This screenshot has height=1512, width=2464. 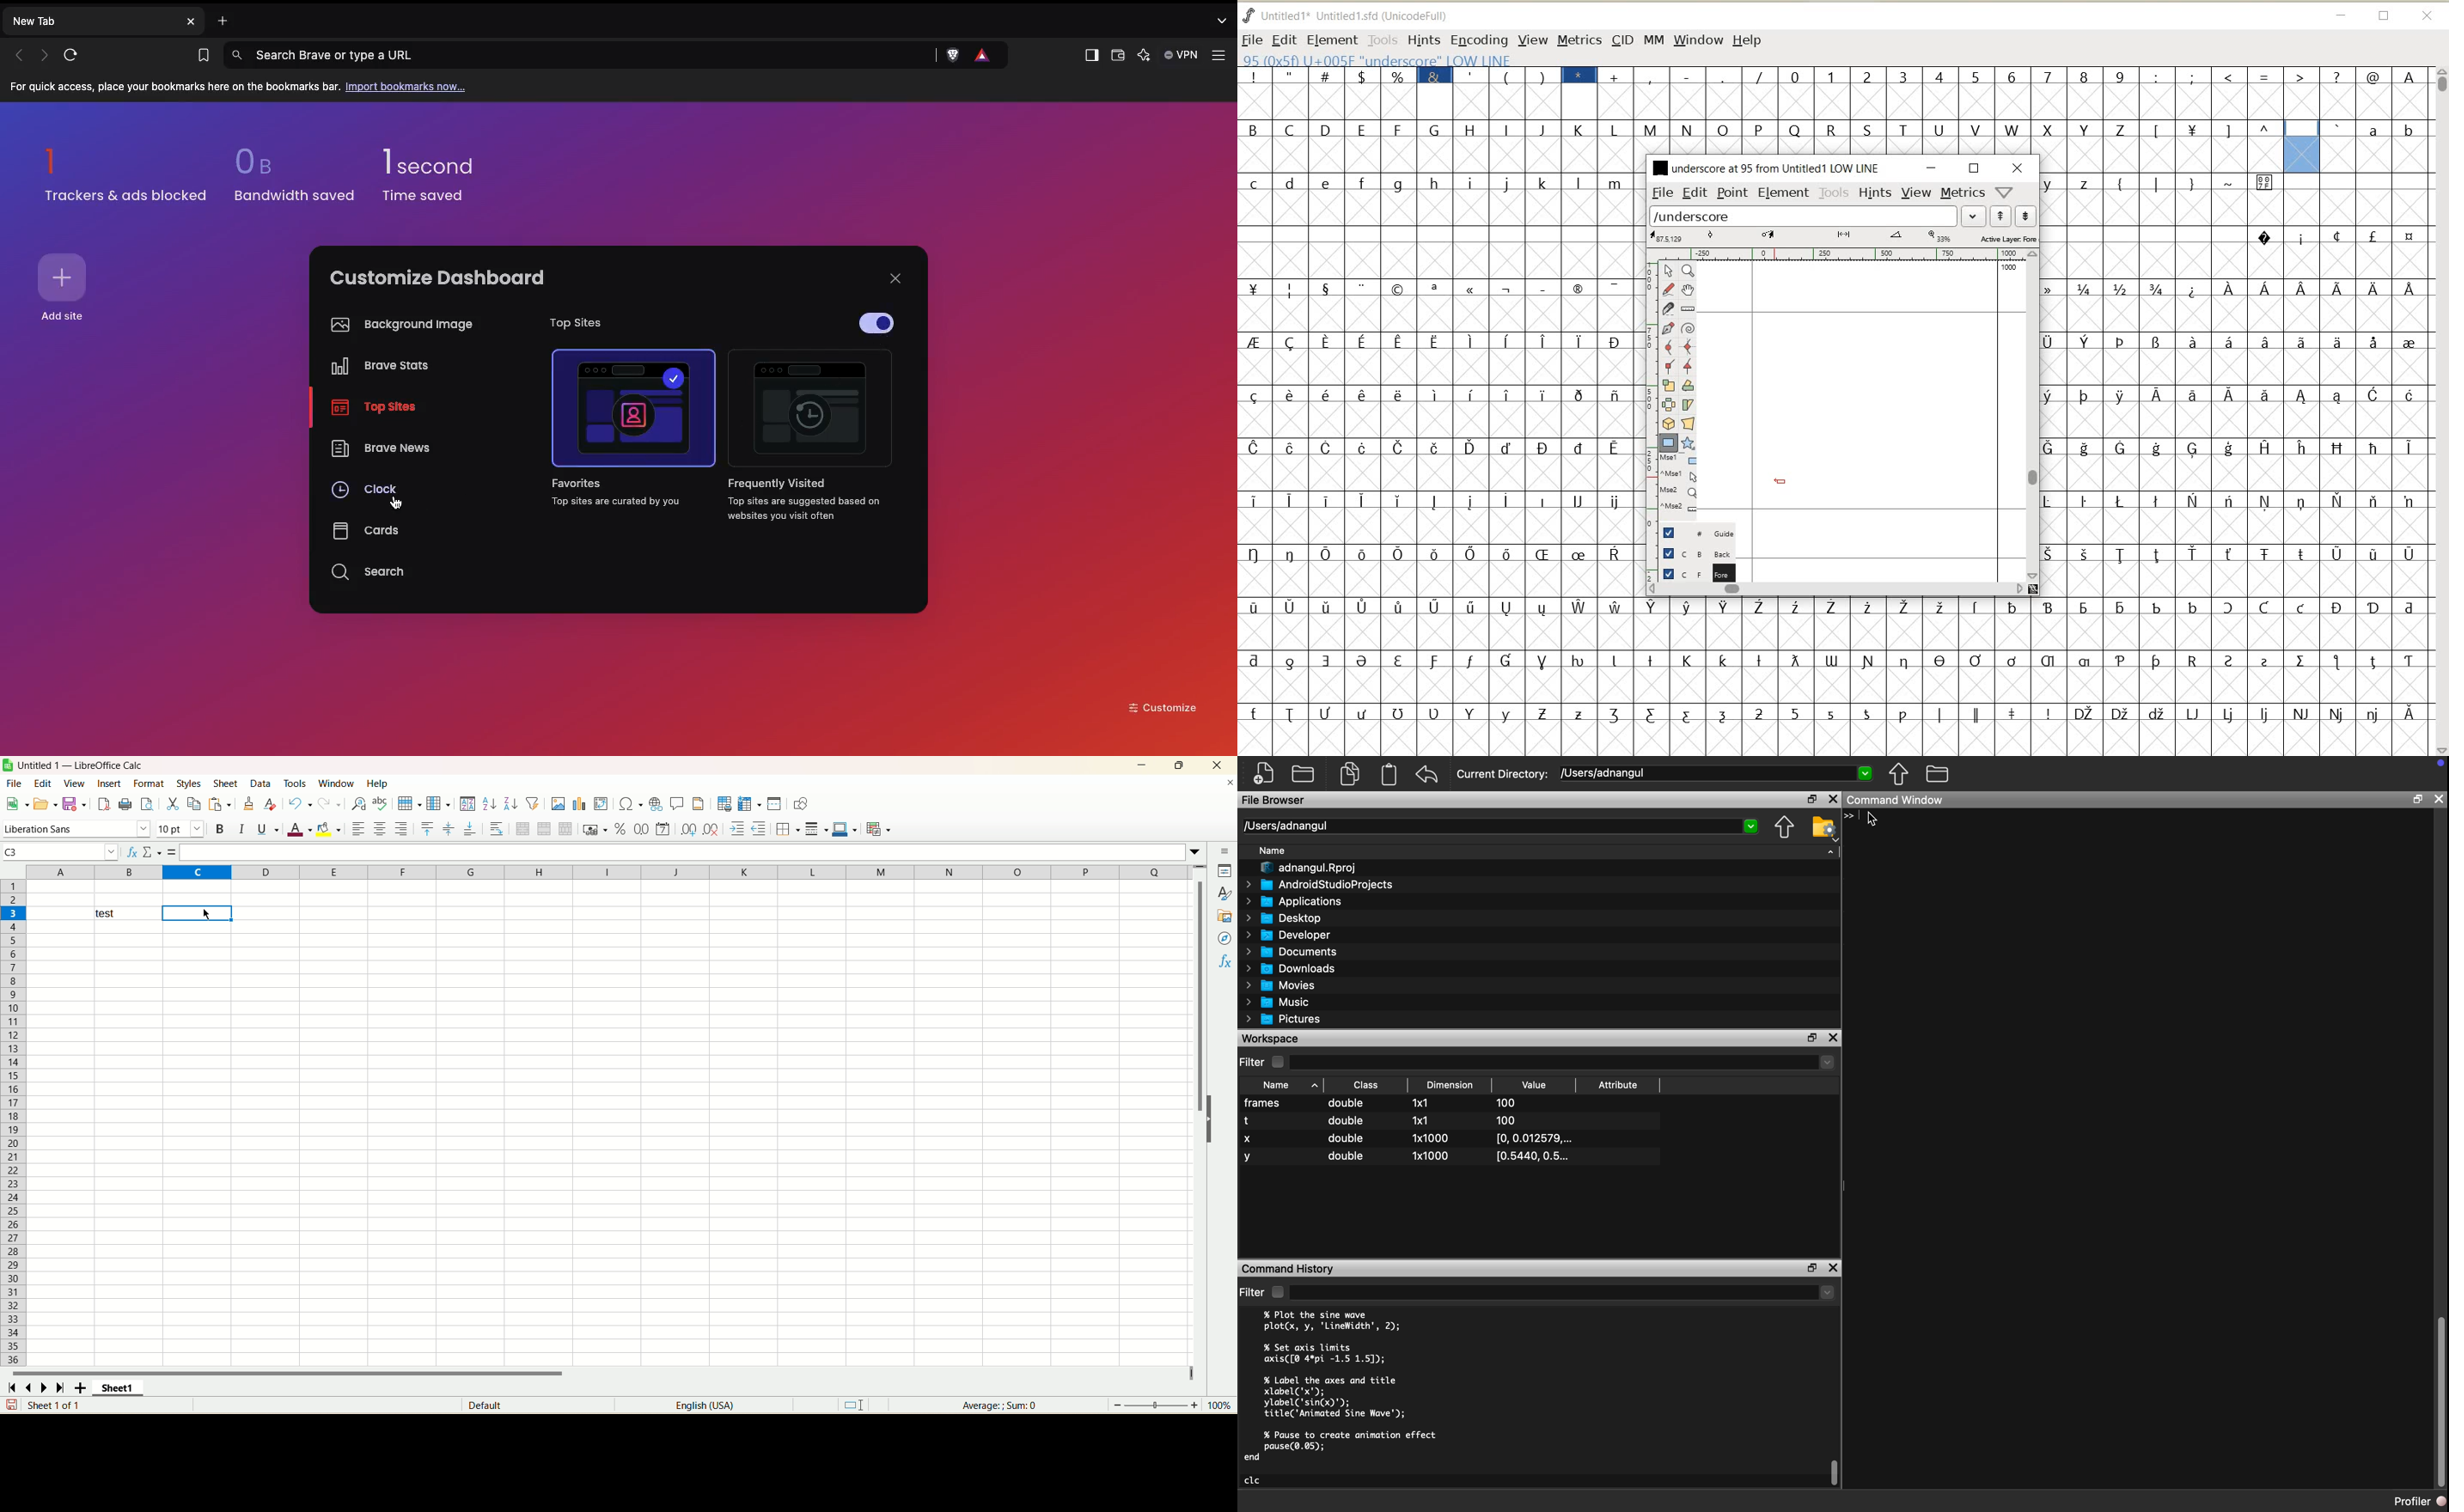 What do you see at coordinates (1194, 1405) in the screenshot?
I see `Zoom in` at bounding box center [1194, 1405].